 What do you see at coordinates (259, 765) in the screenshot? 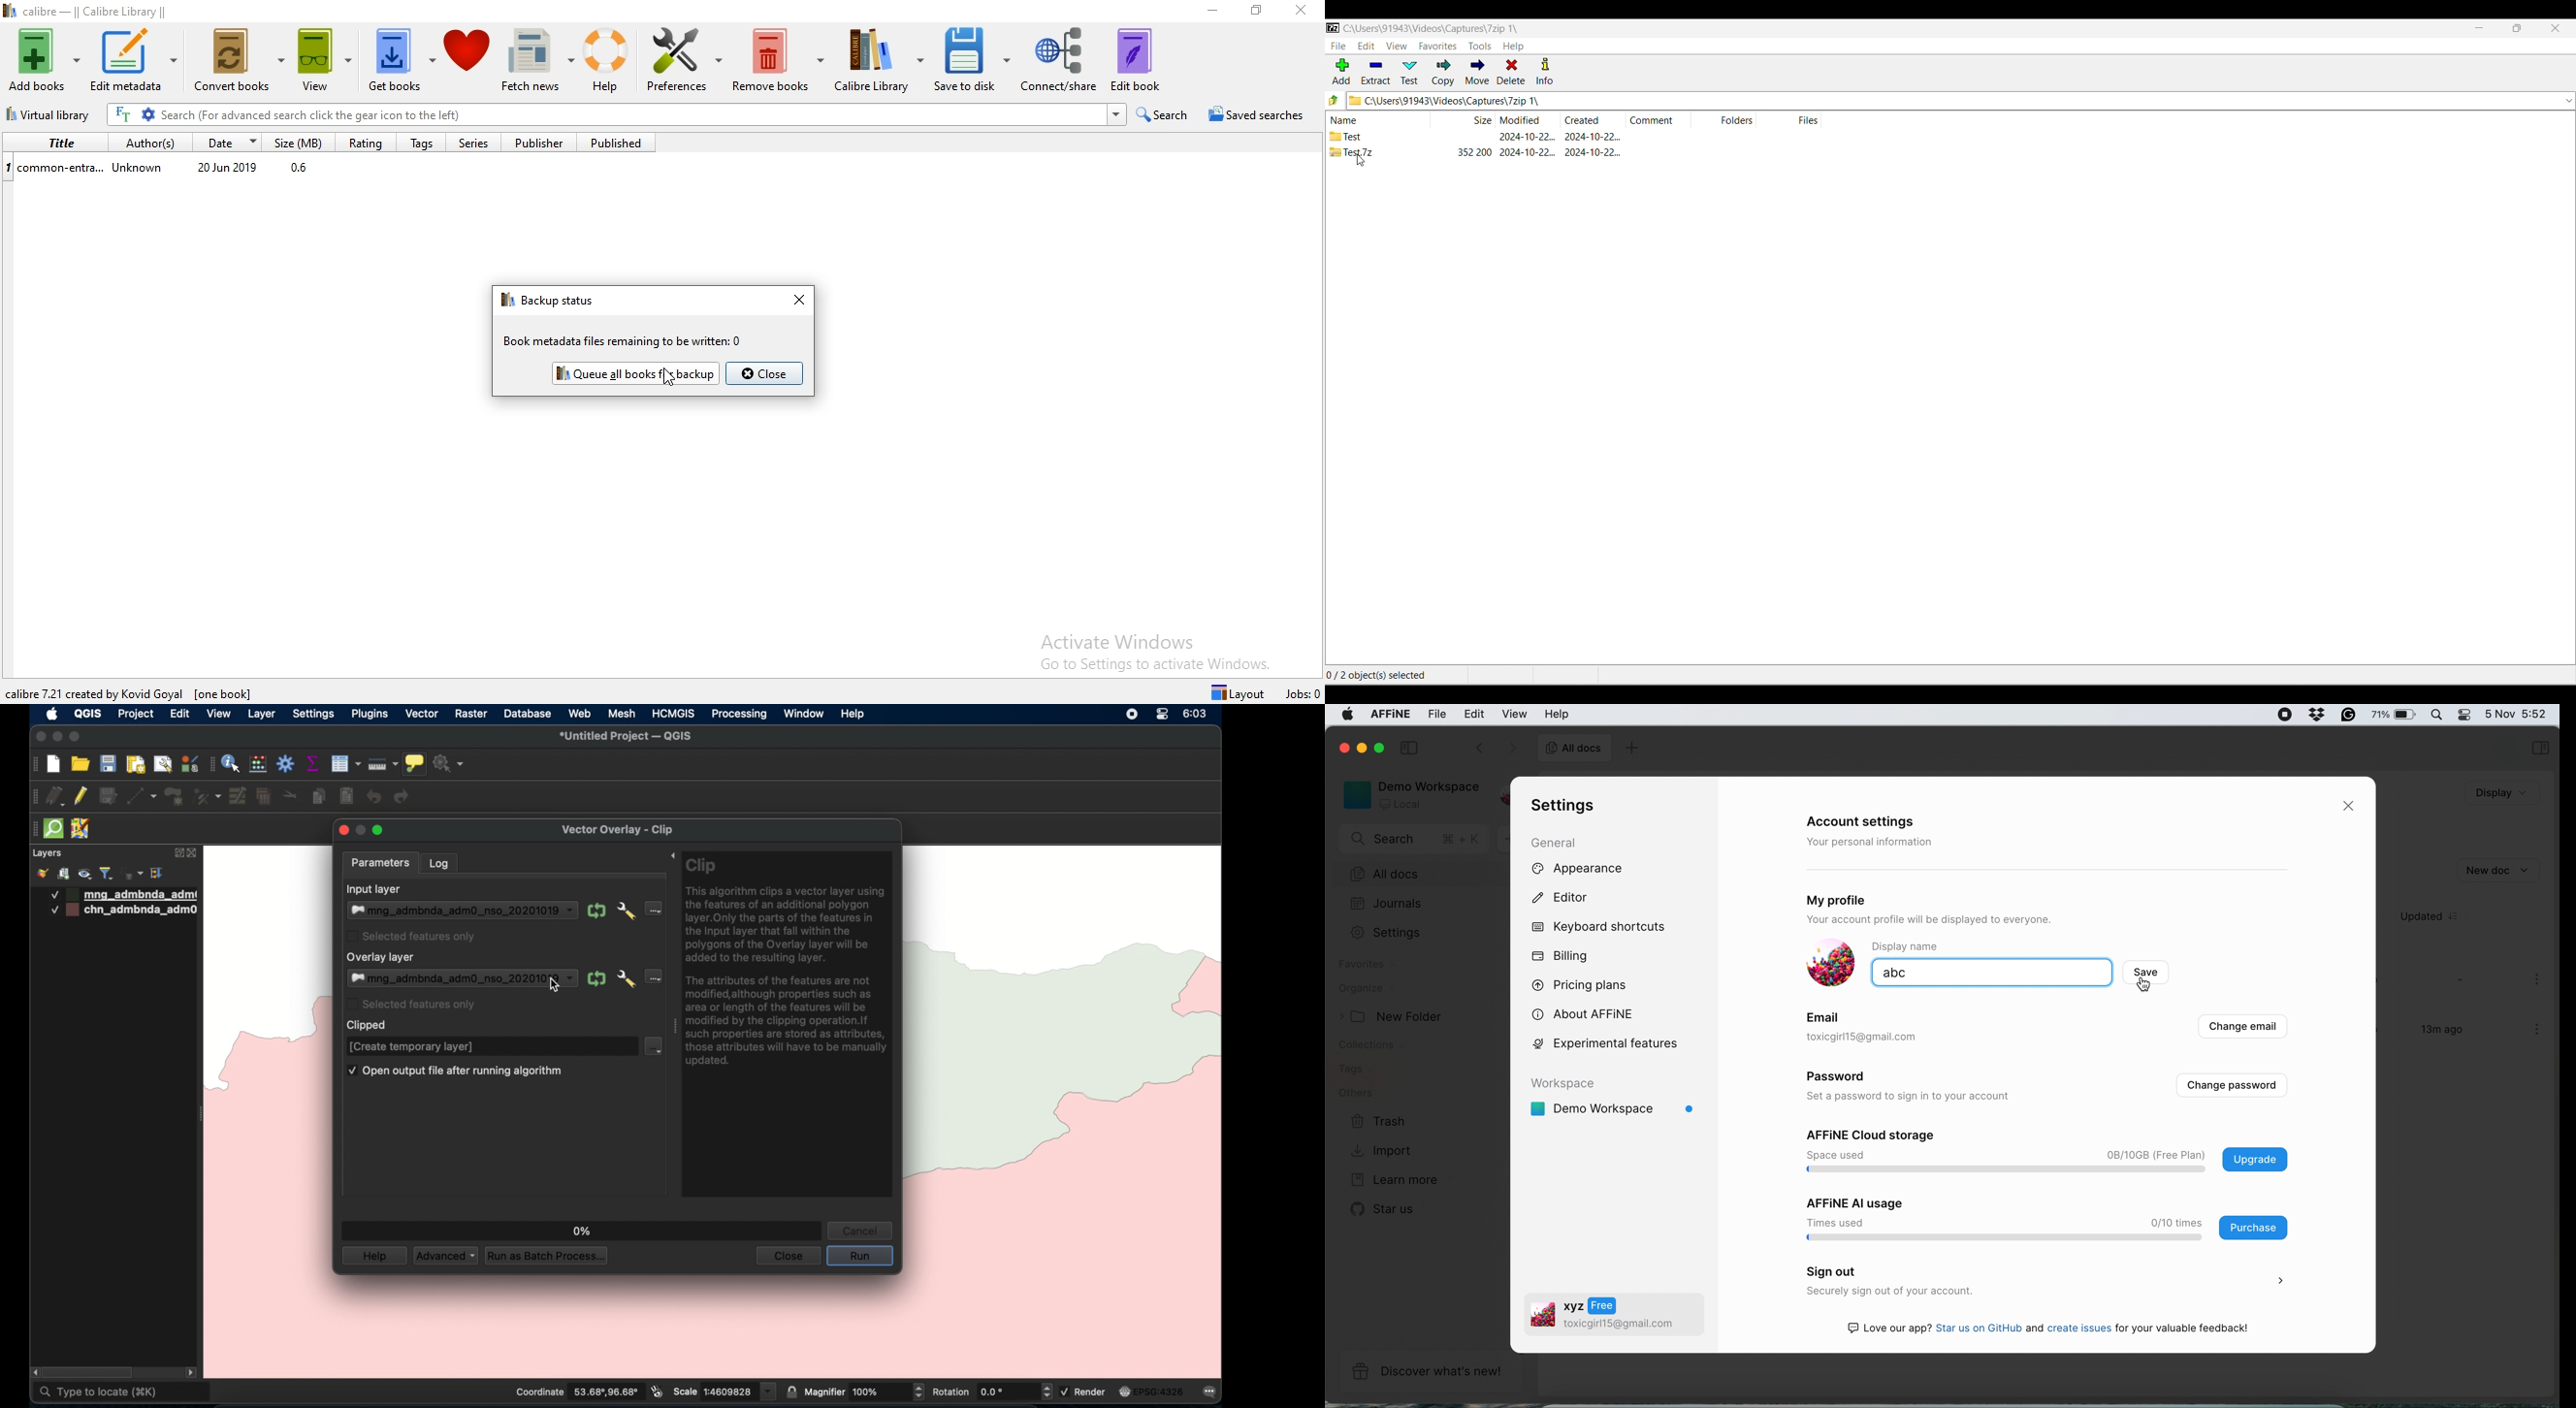
I see `open field calculator` at bounding box center [259, 765].